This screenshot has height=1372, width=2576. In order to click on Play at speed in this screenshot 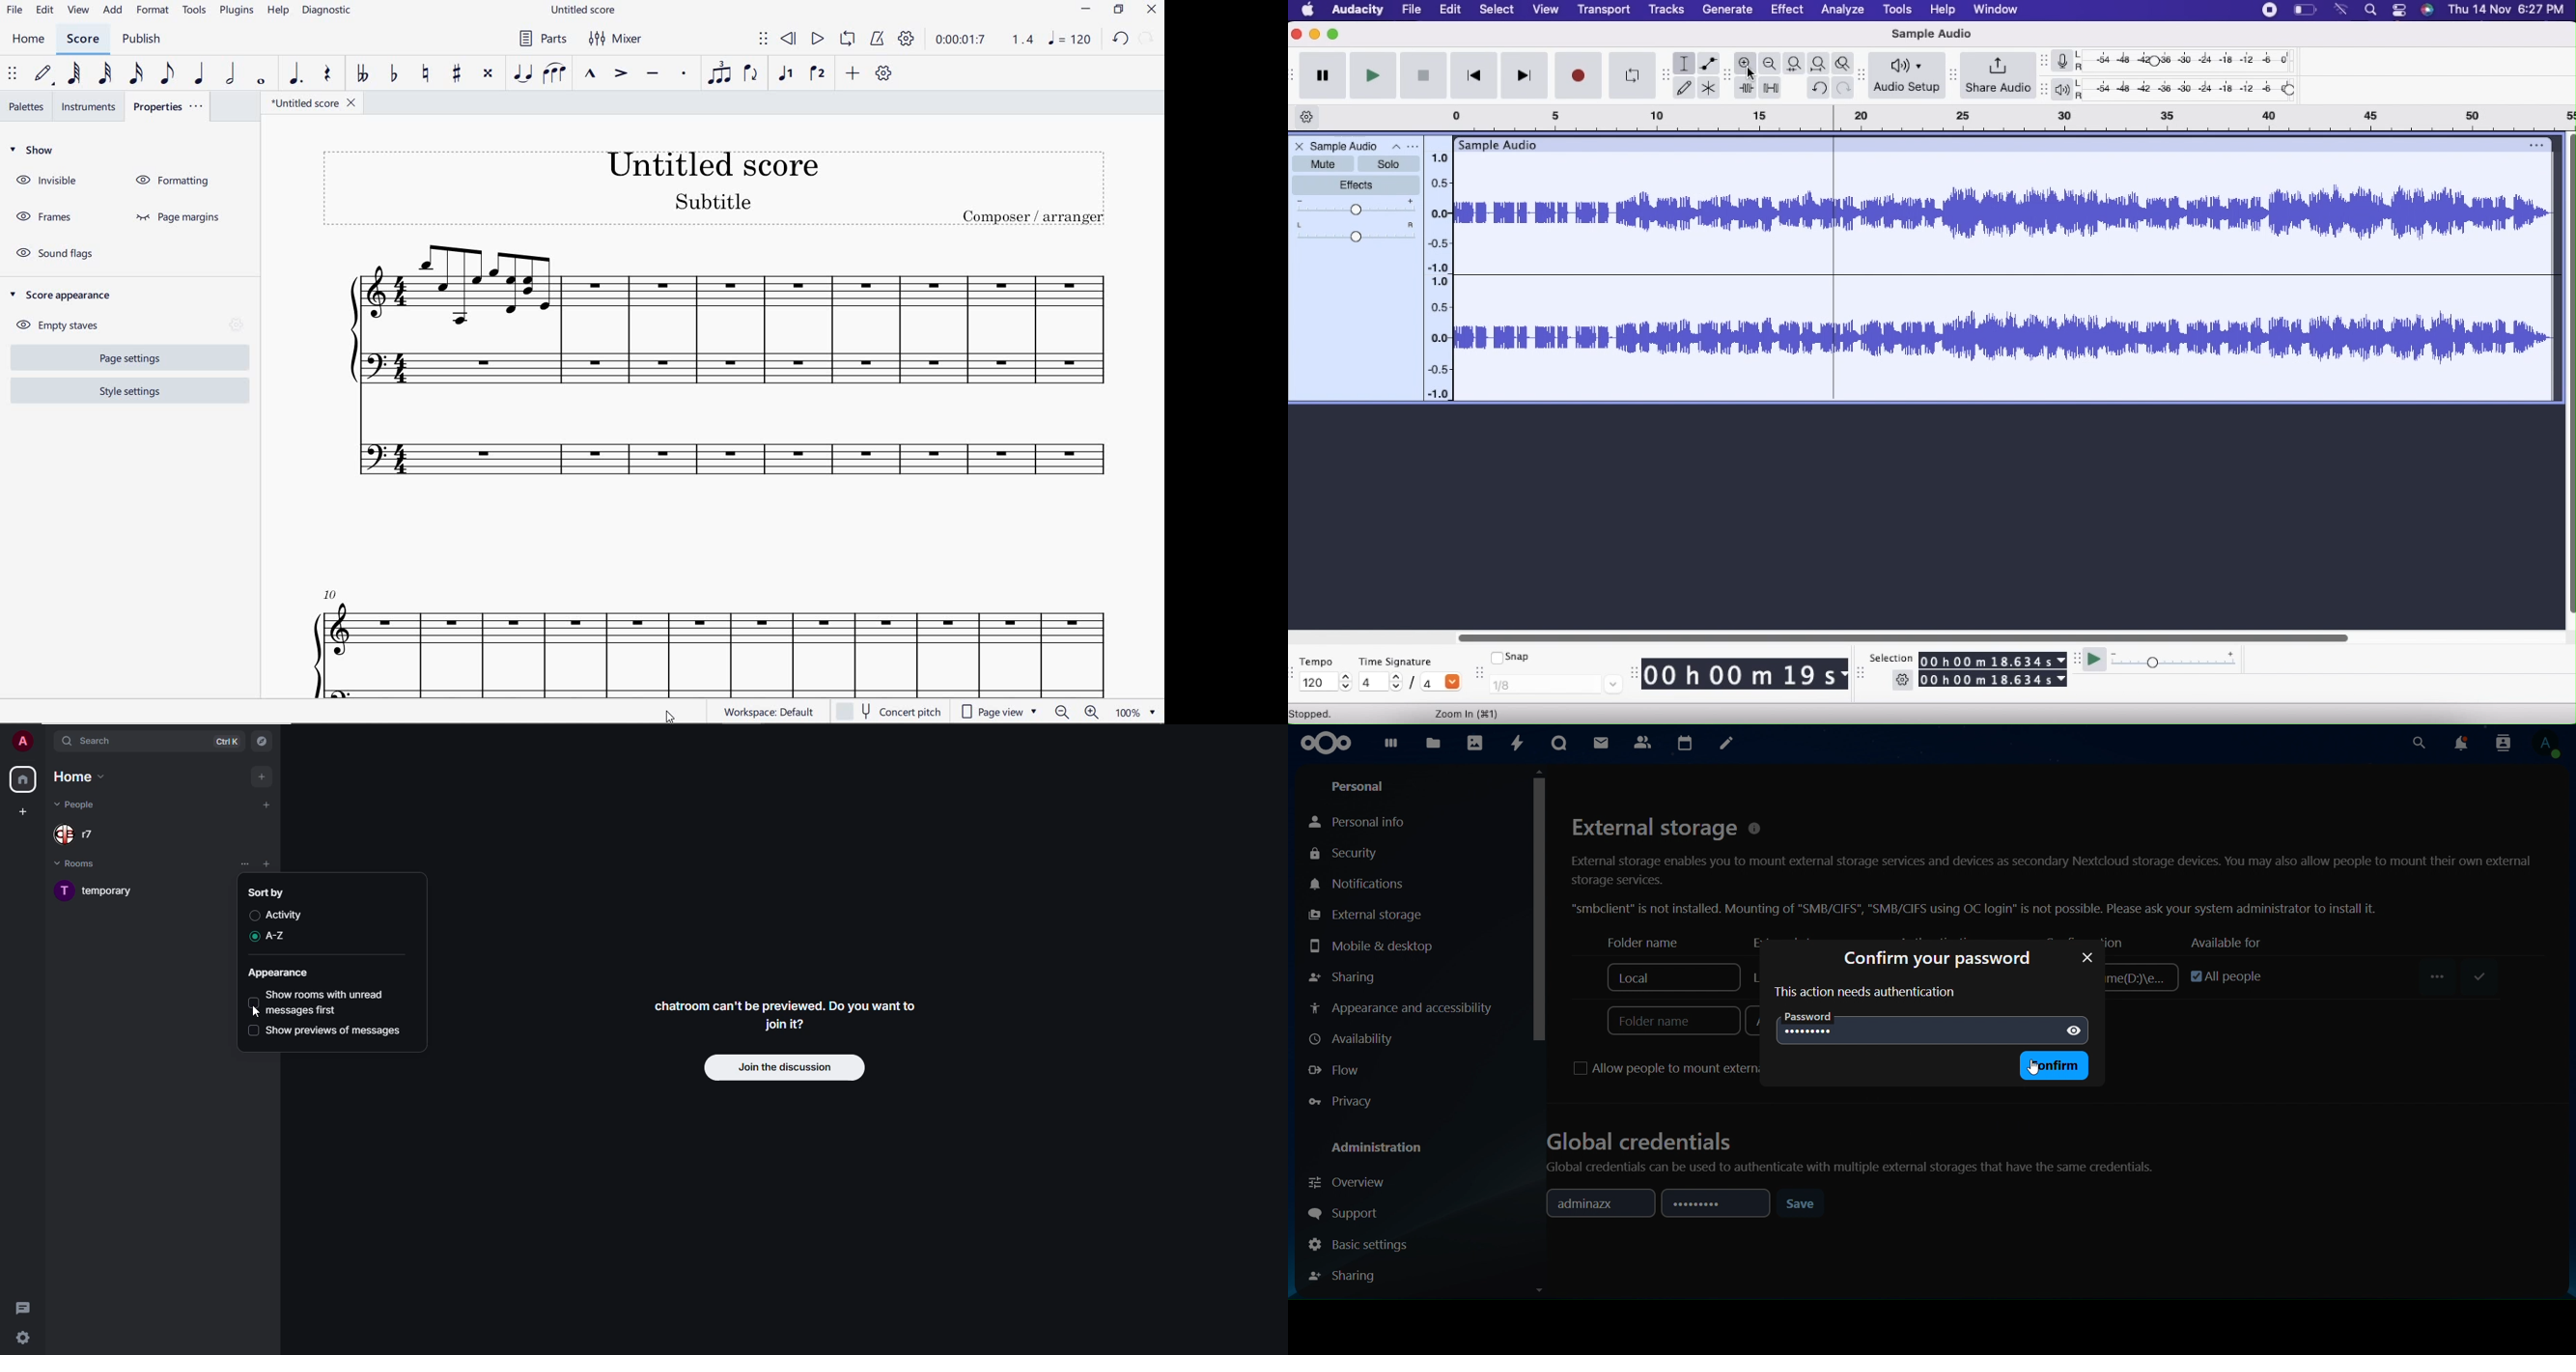, I will do `click(2093, 659)`.